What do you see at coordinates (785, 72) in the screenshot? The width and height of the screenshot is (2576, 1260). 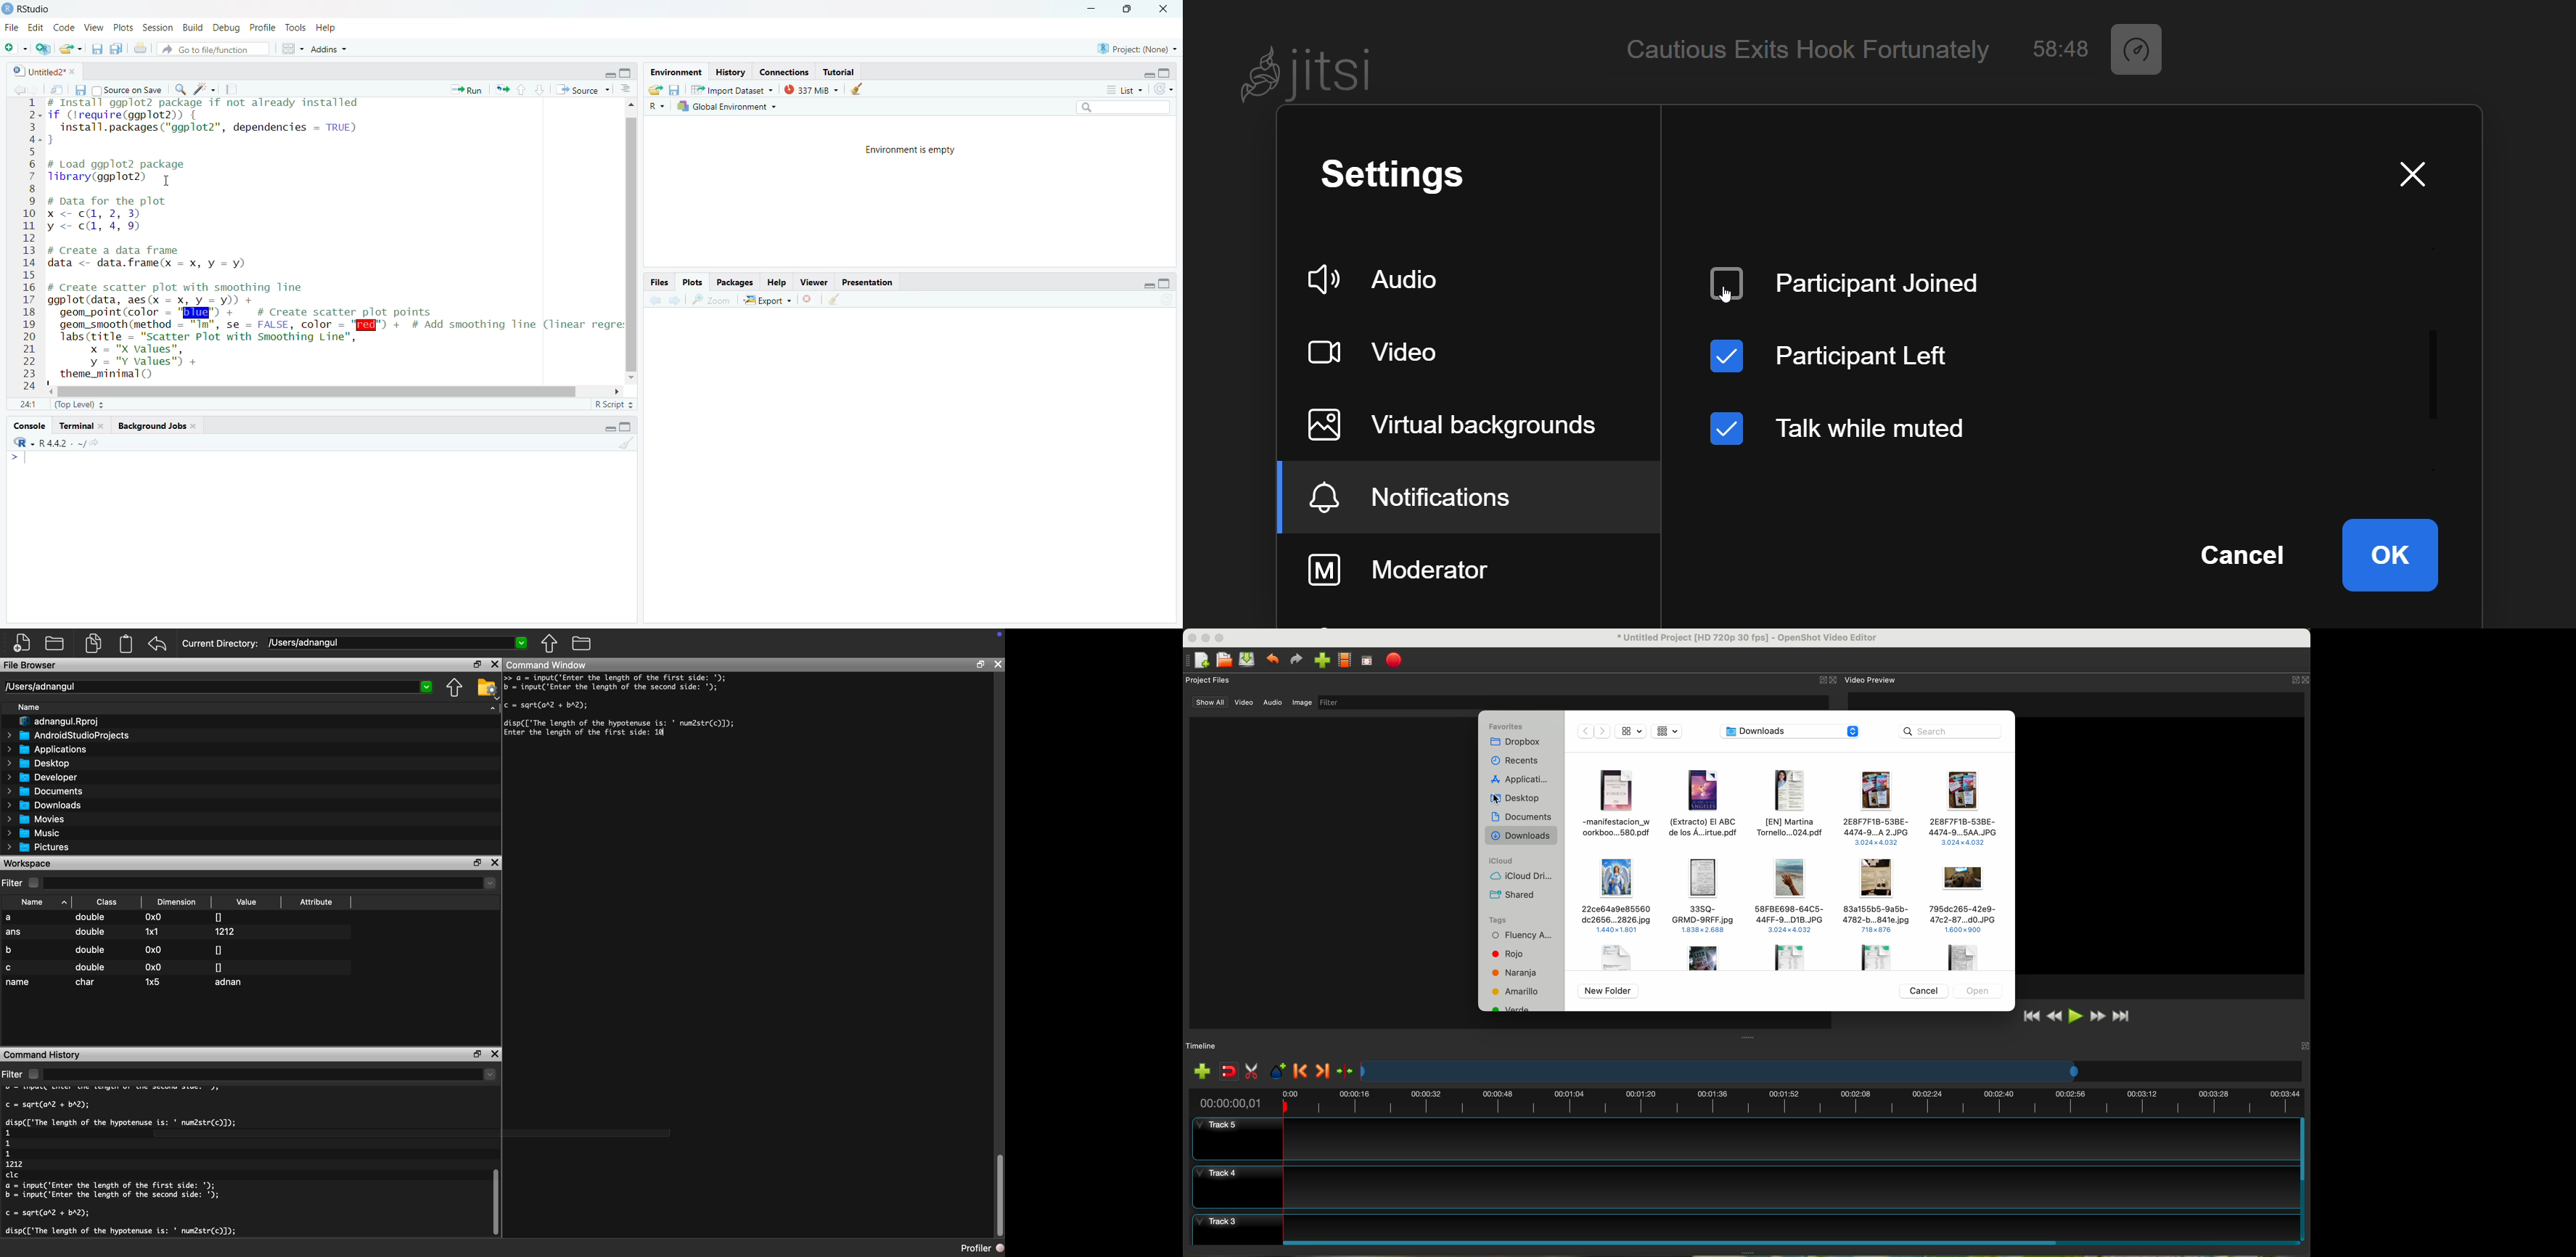 I see `Connections` at bounding box center [785, 72].